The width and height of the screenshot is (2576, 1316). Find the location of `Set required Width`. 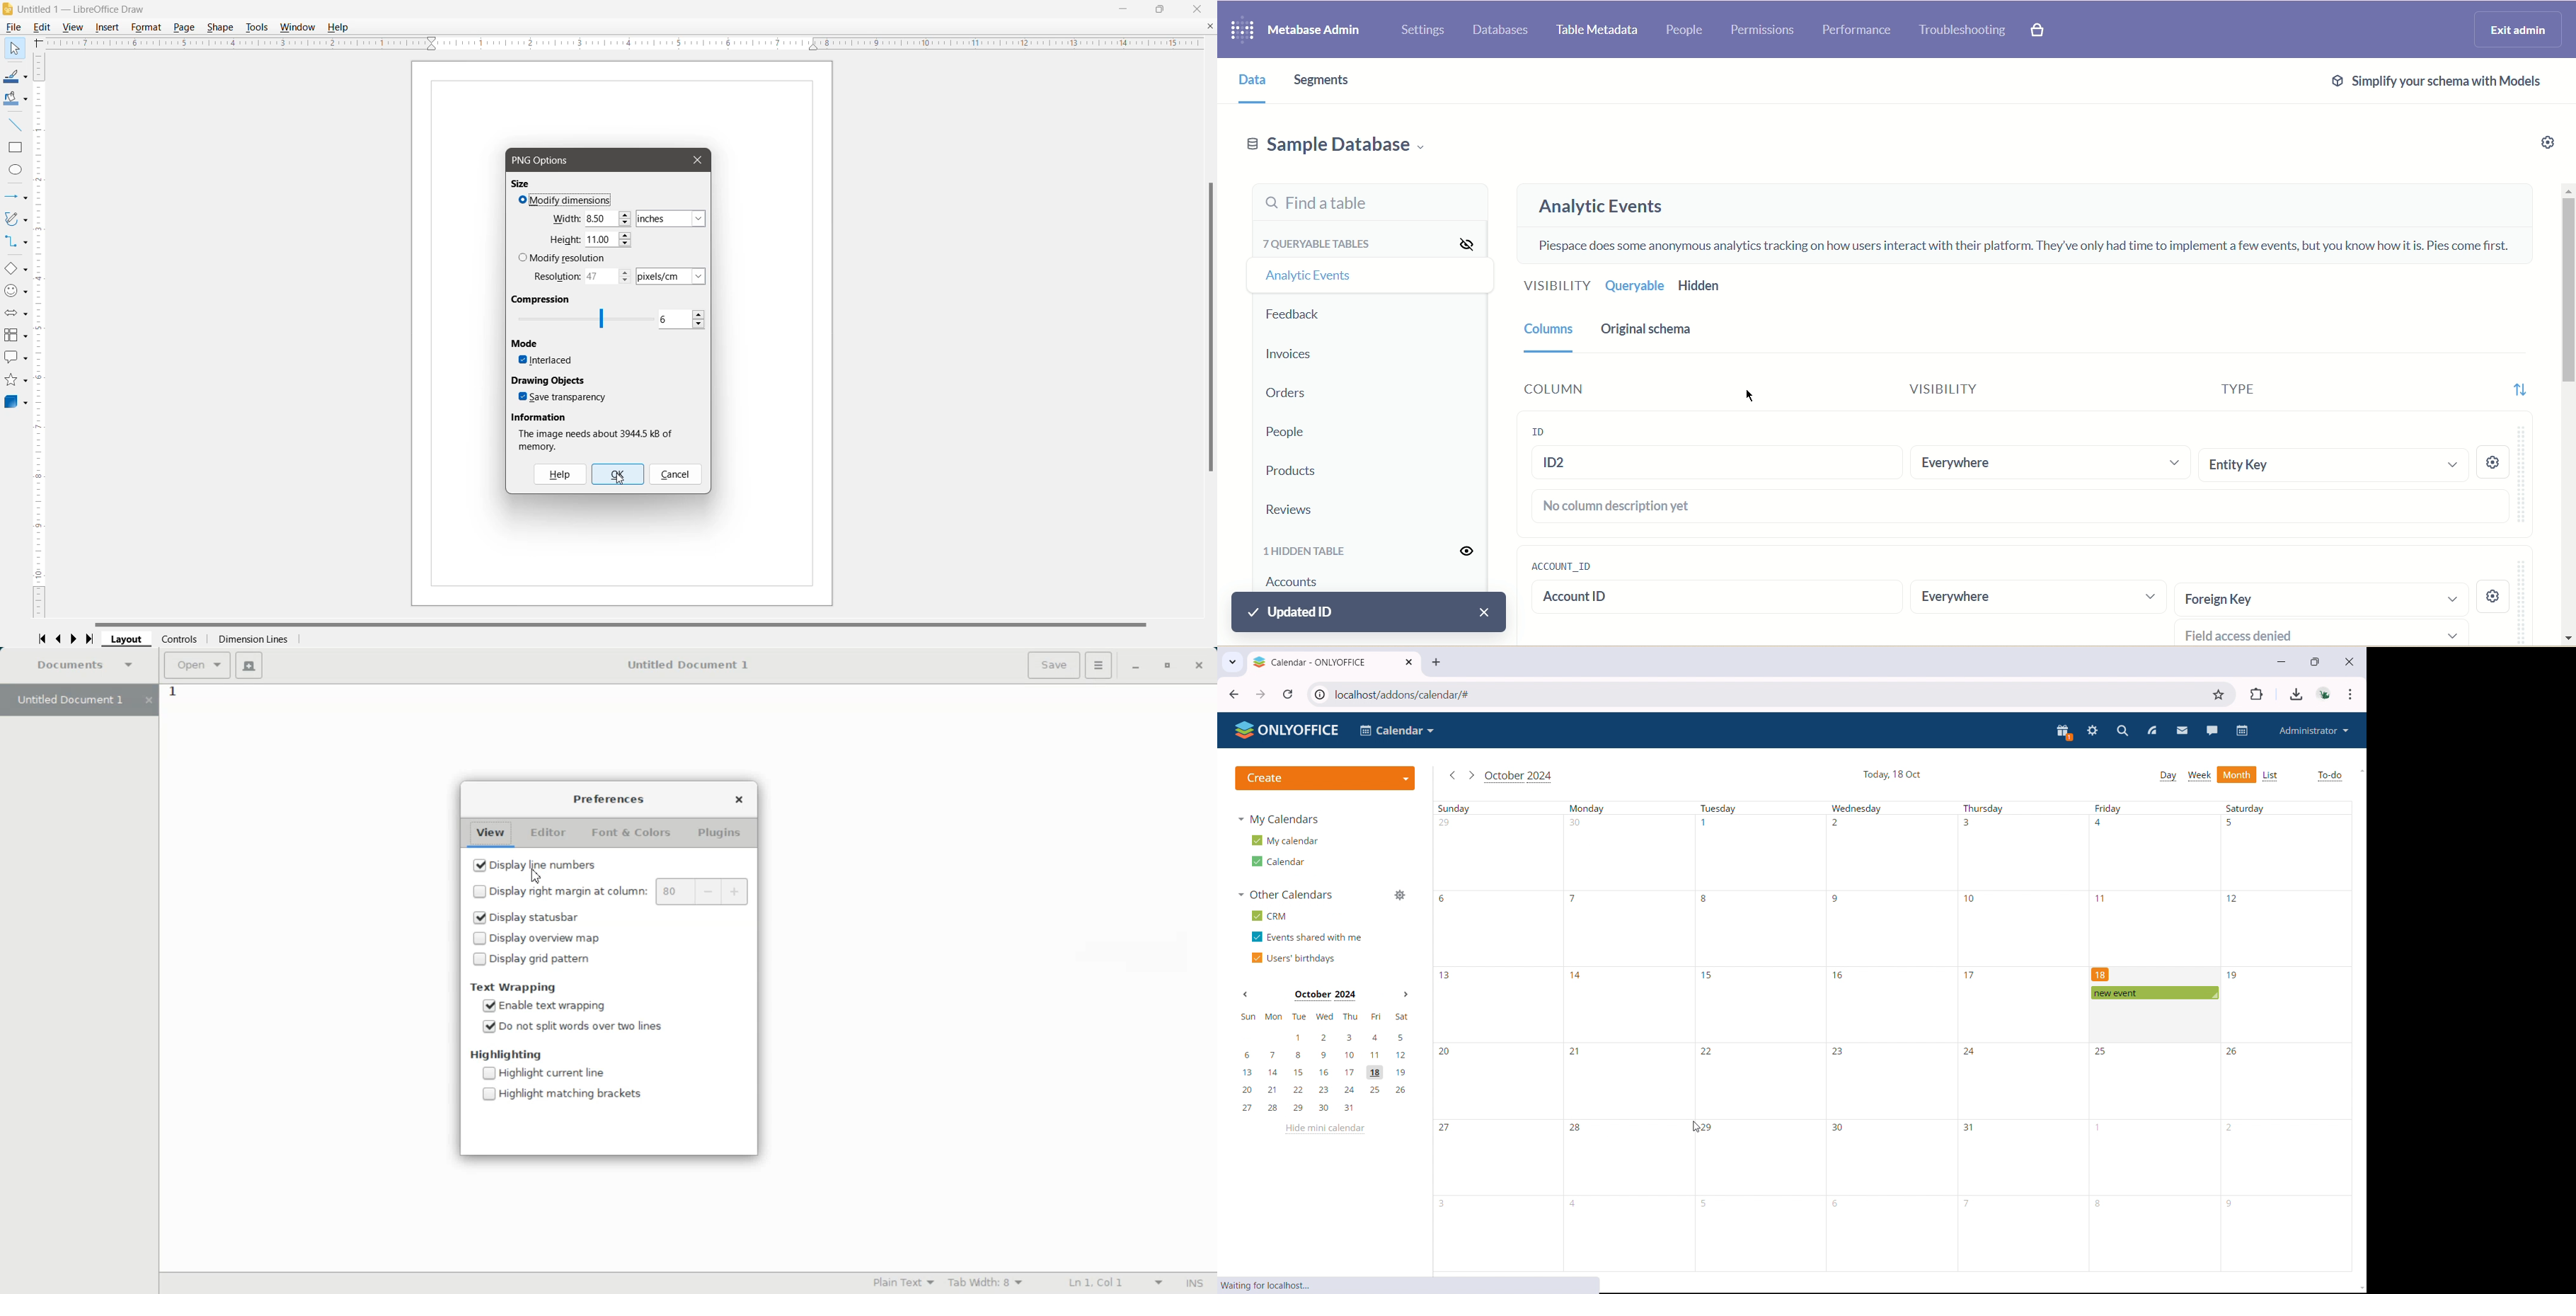

Set required Width is located at coordinates (590, 219).